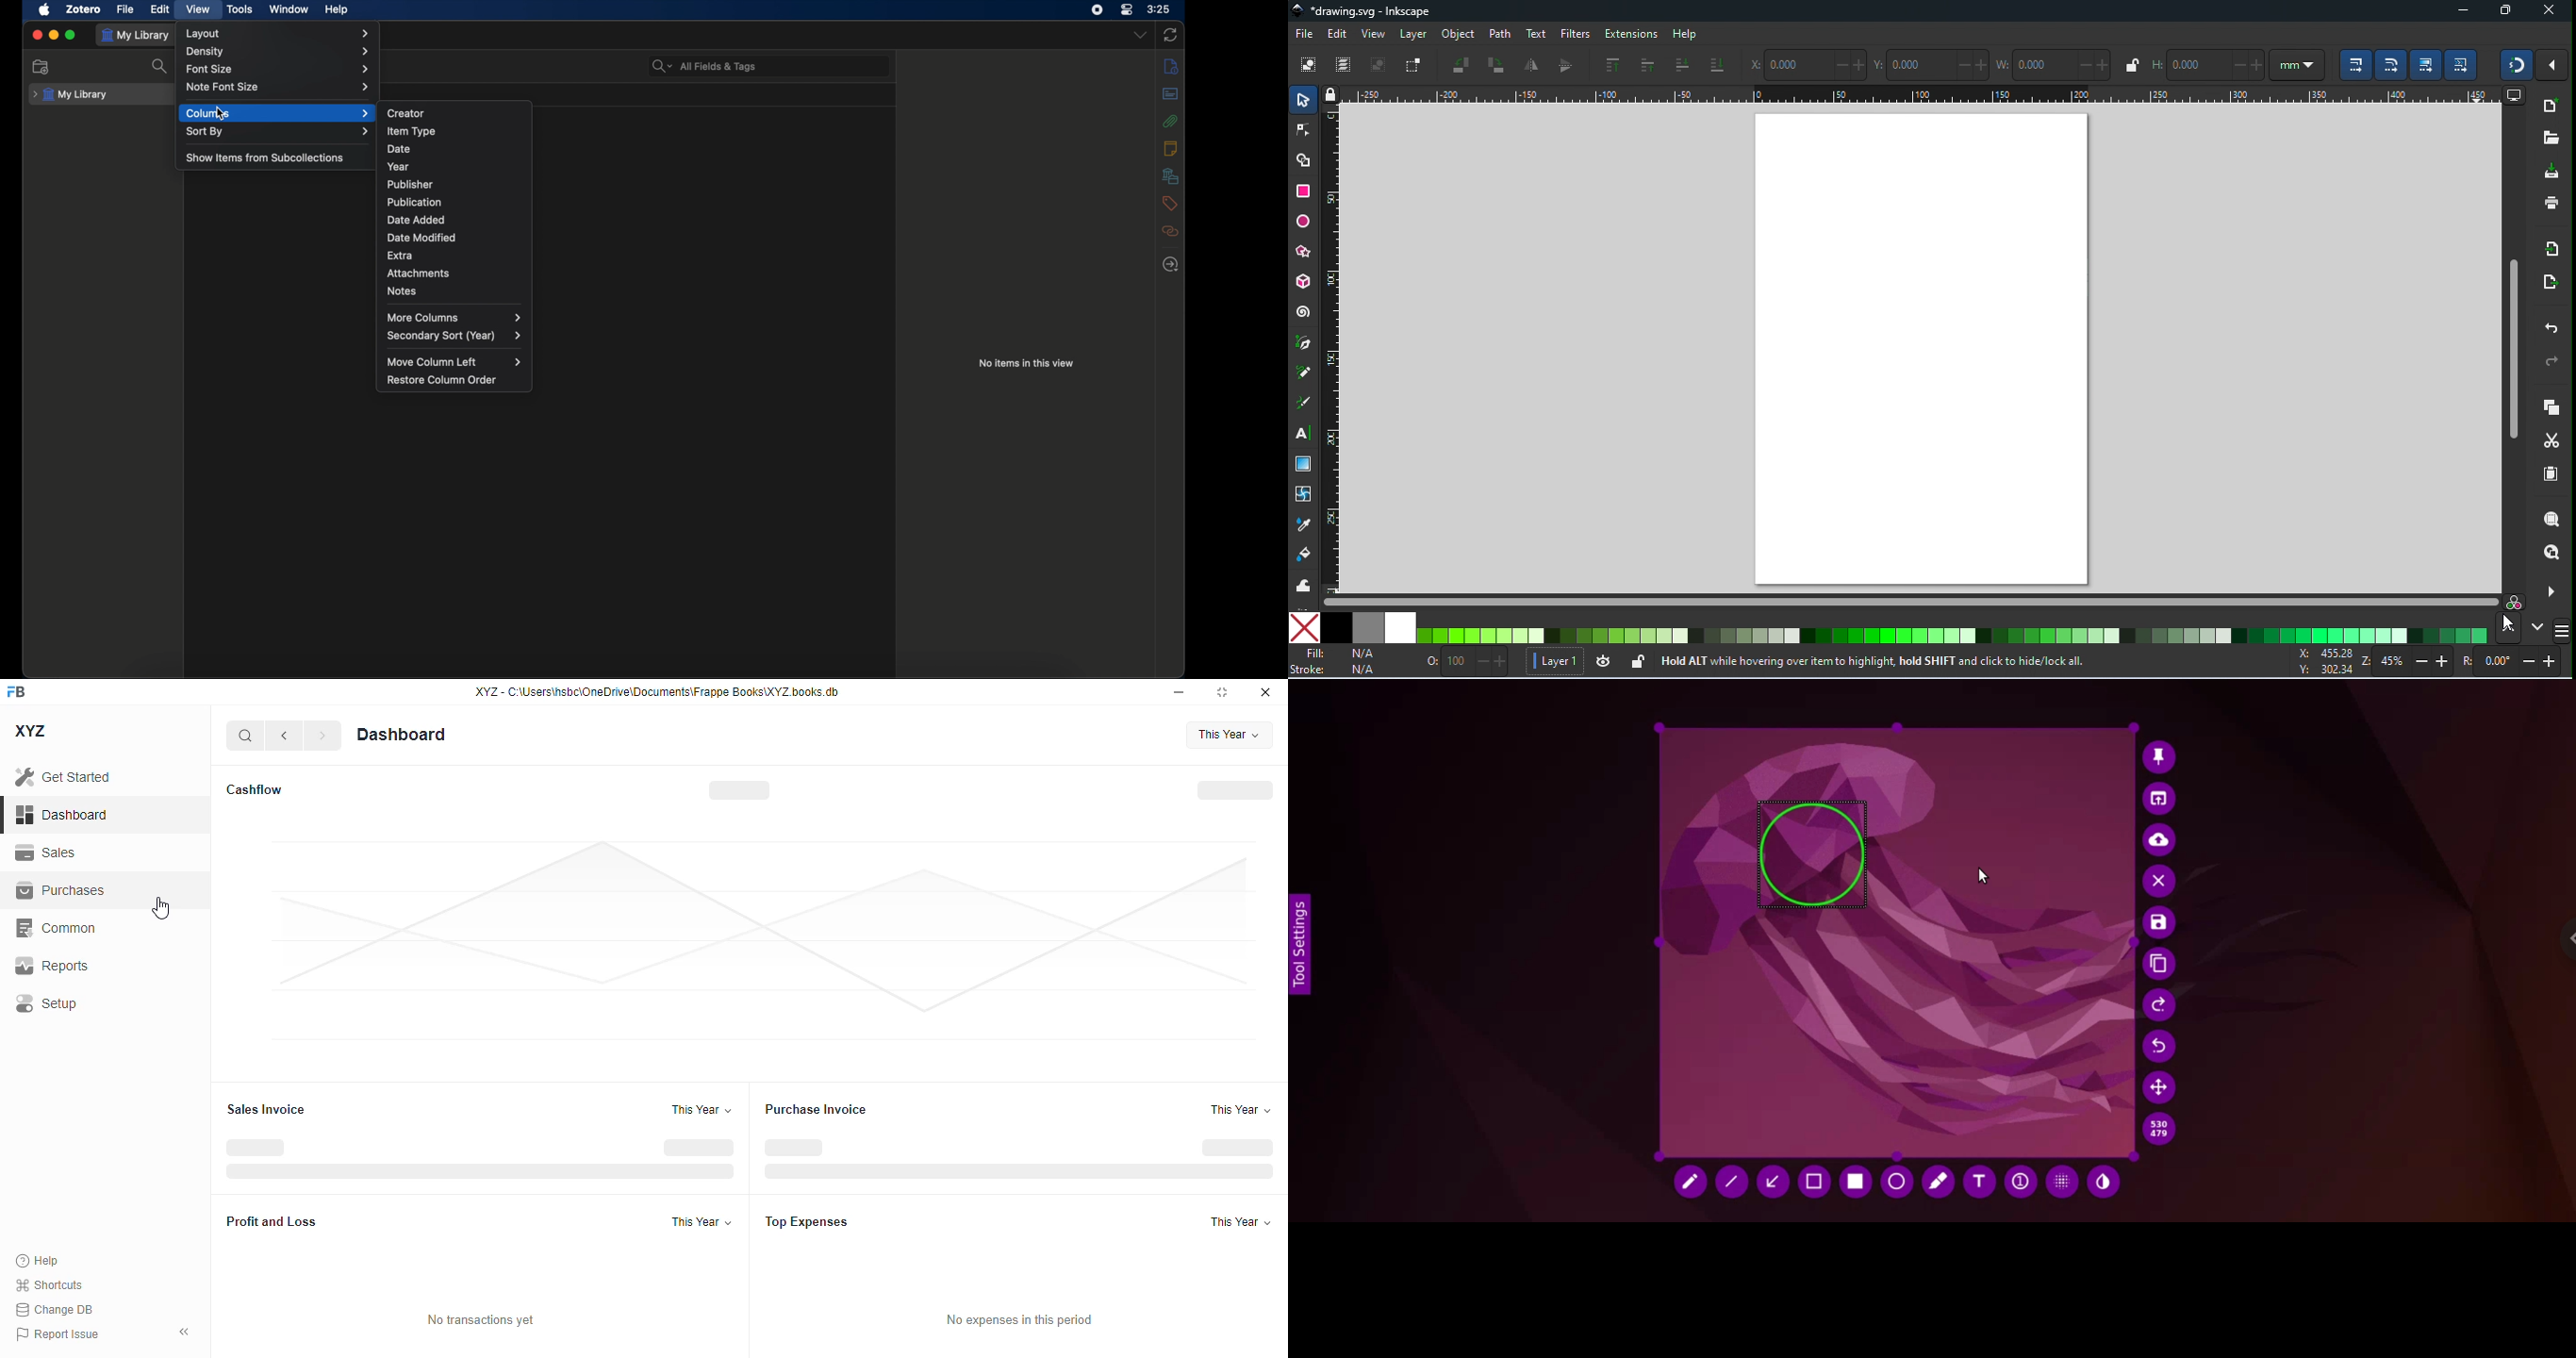 The image size is (2576, 1372). I want to click on reports, so click(52, 965).